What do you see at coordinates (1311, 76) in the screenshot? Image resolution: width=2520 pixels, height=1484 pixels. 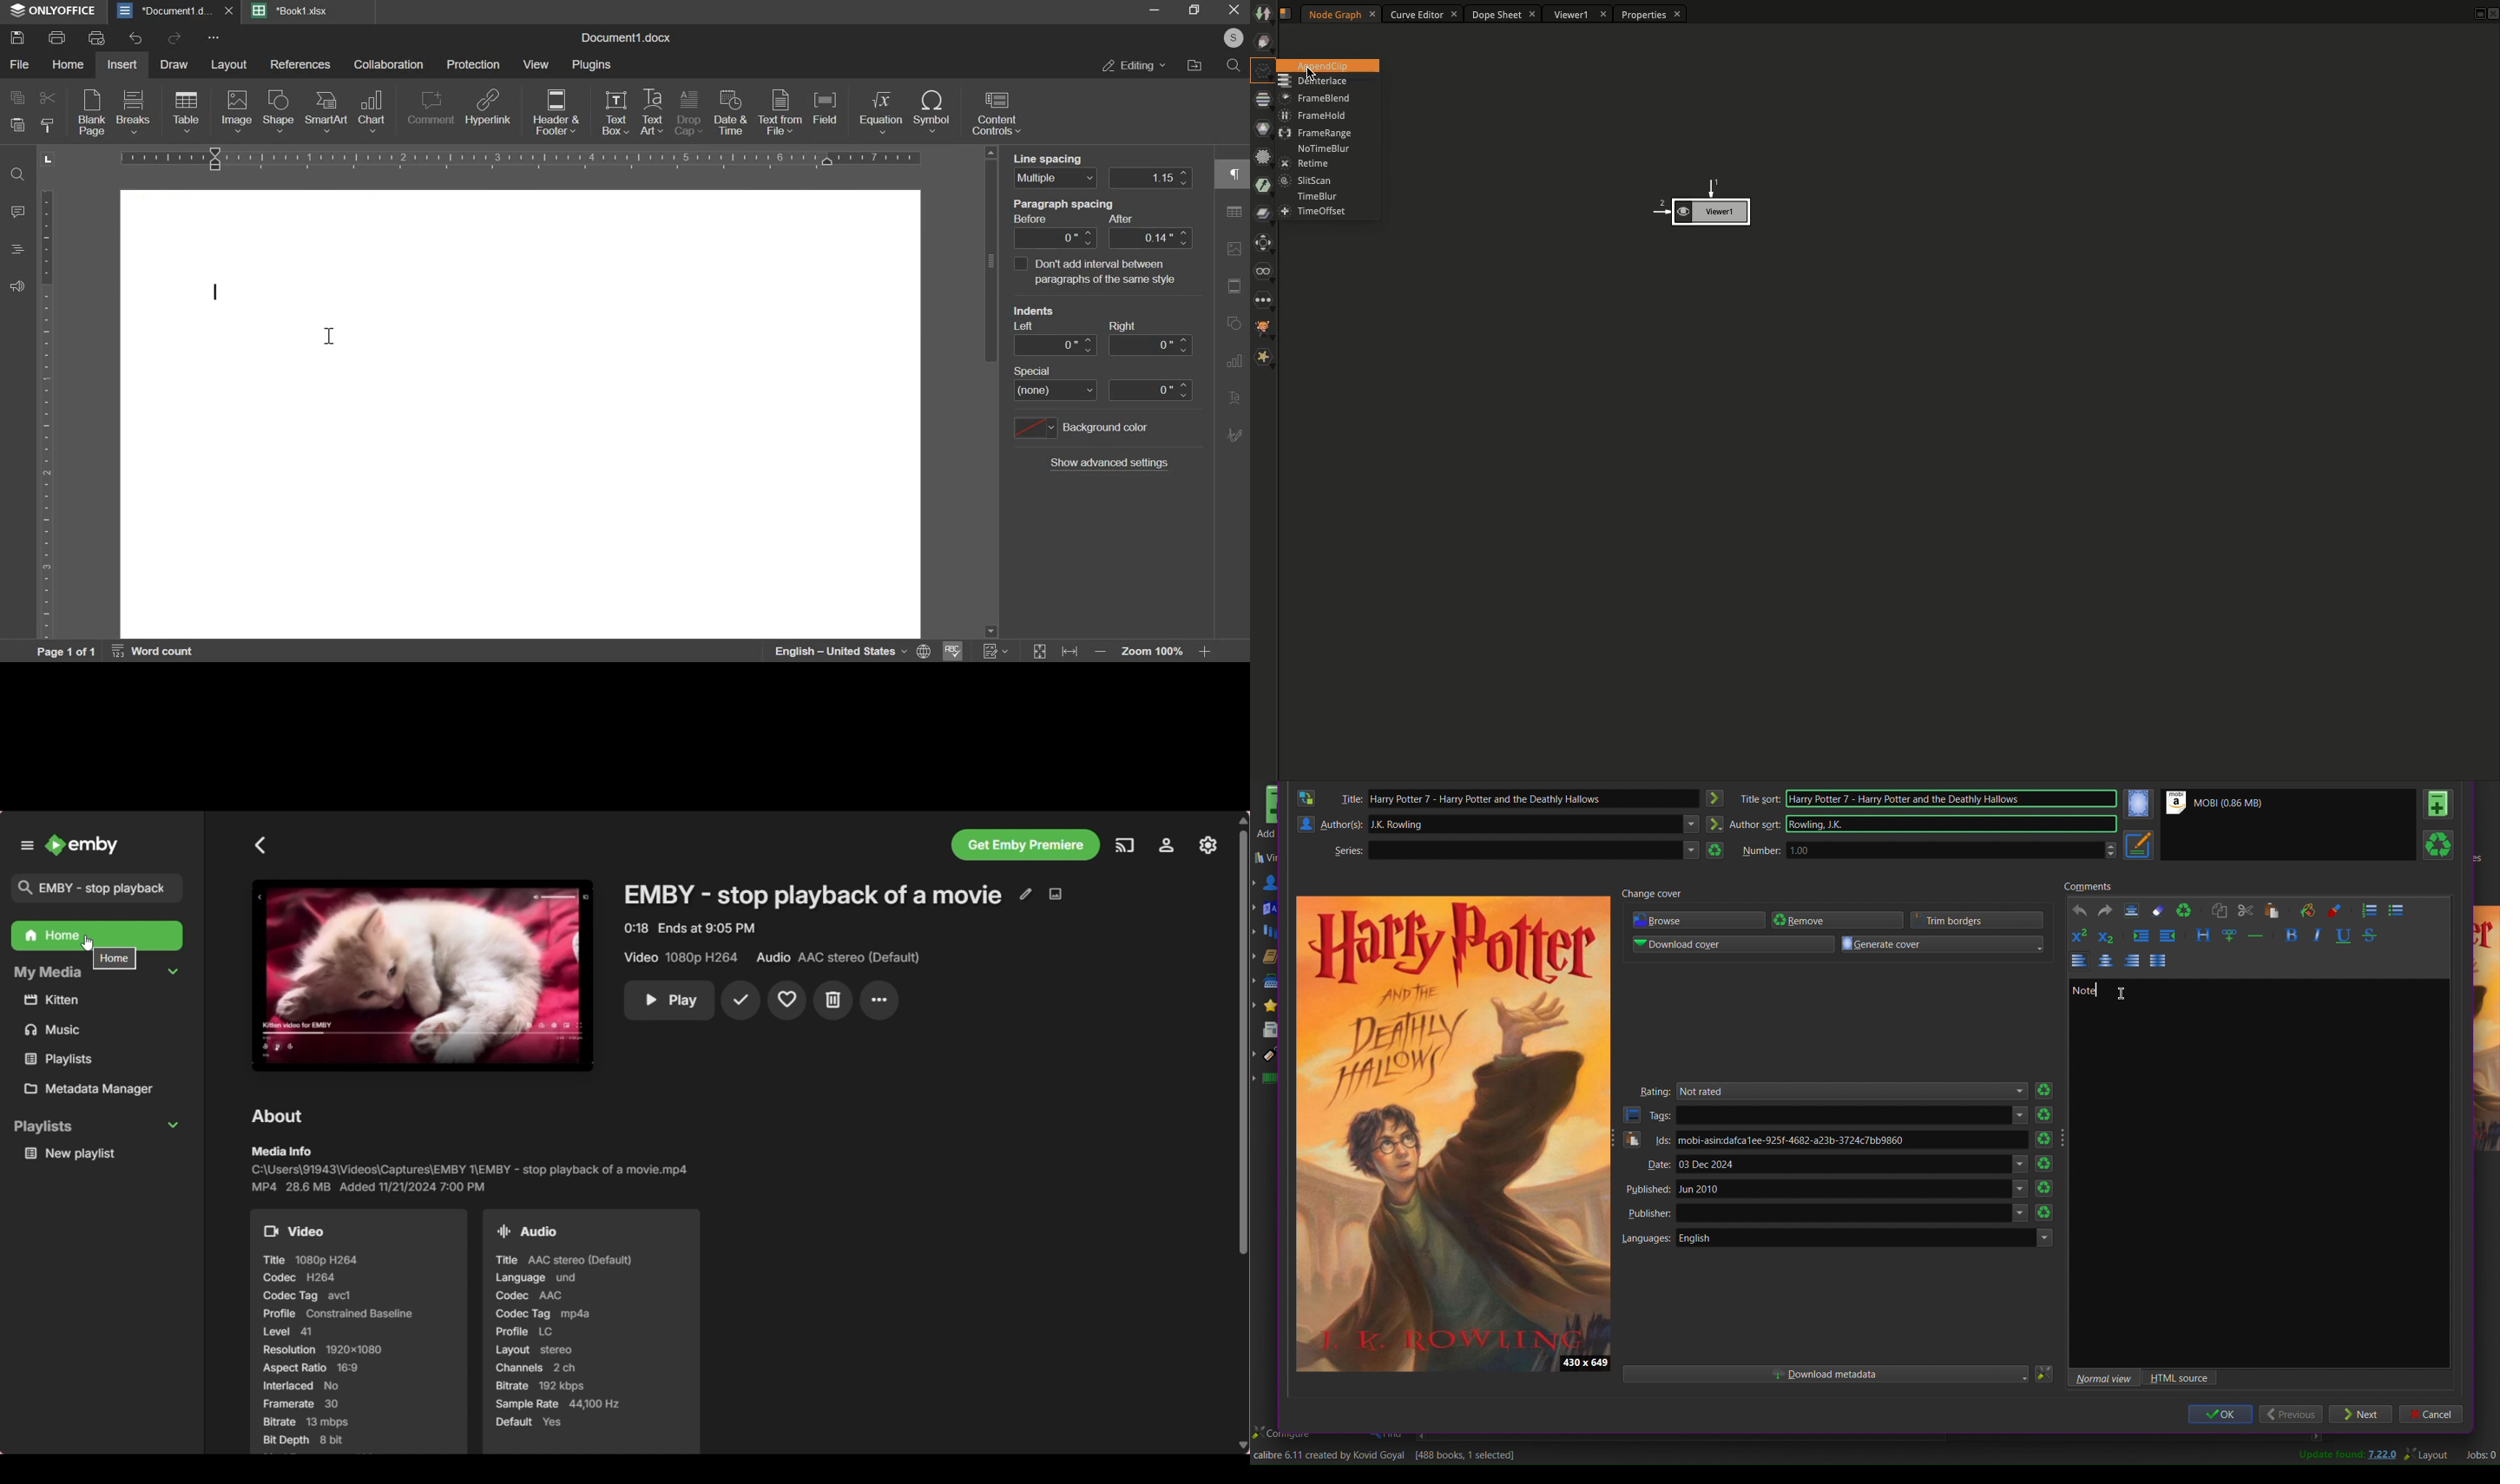 I see `cursor` at bounding box center [1311, 76].